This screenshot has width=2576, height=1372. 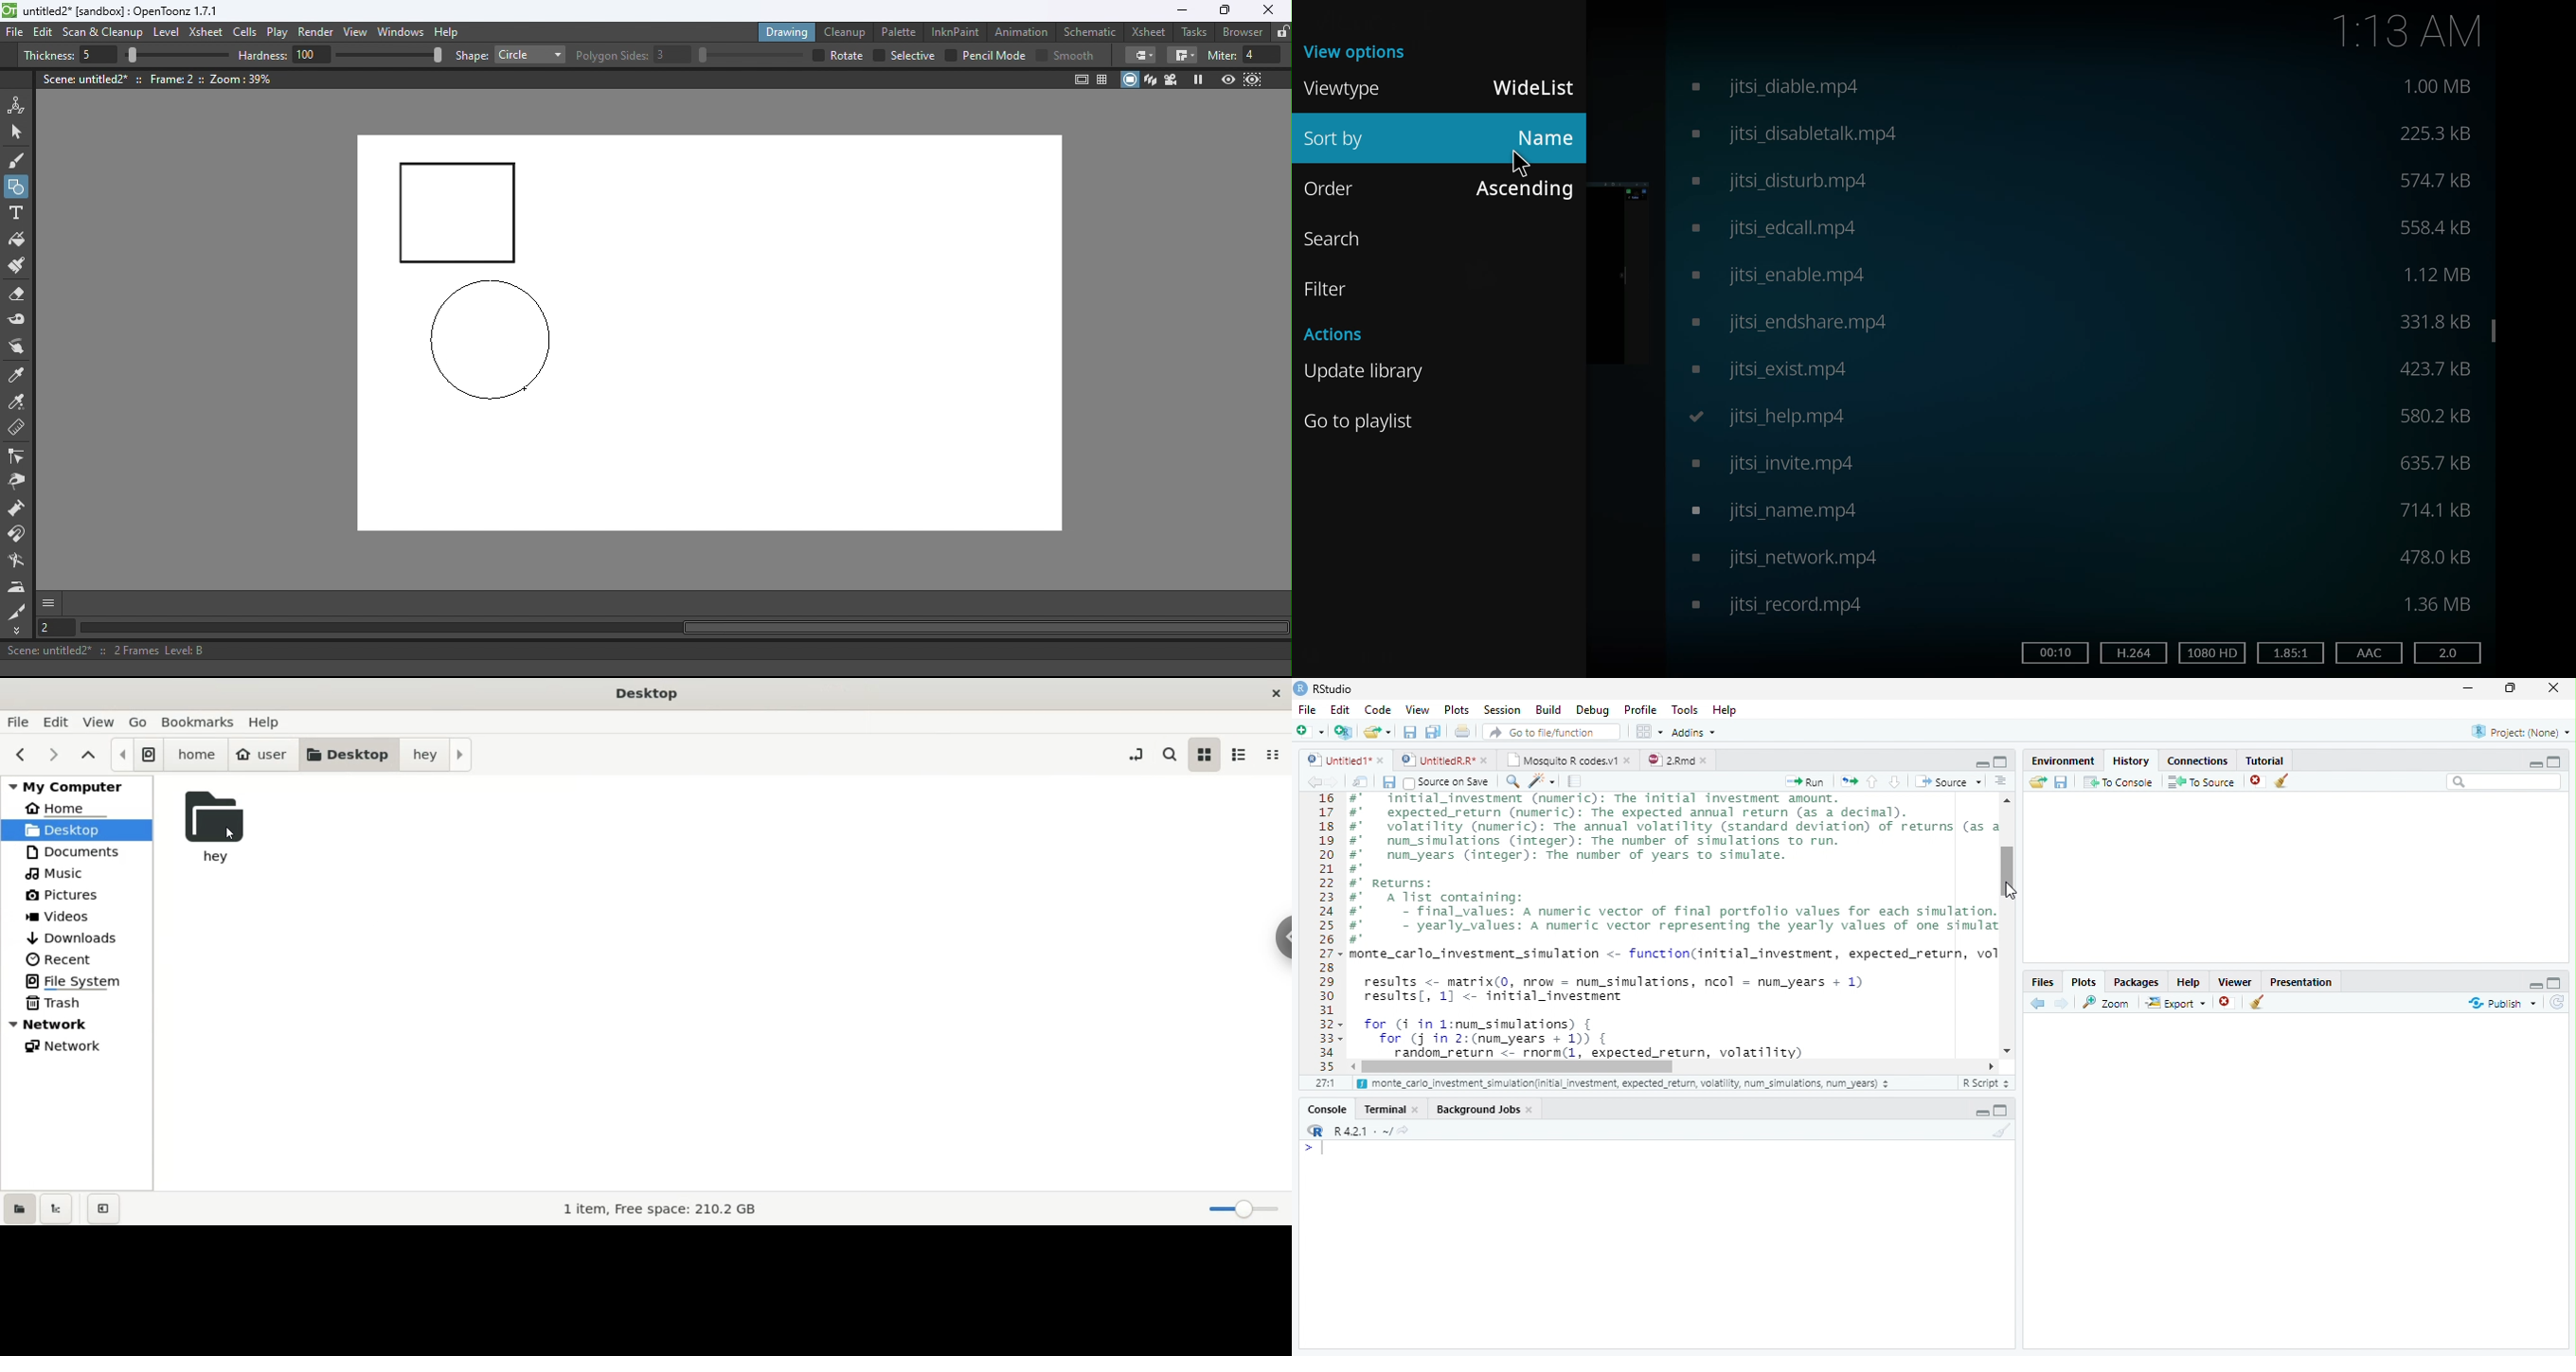 I want to click on 1, so click(x=2291, y=651).